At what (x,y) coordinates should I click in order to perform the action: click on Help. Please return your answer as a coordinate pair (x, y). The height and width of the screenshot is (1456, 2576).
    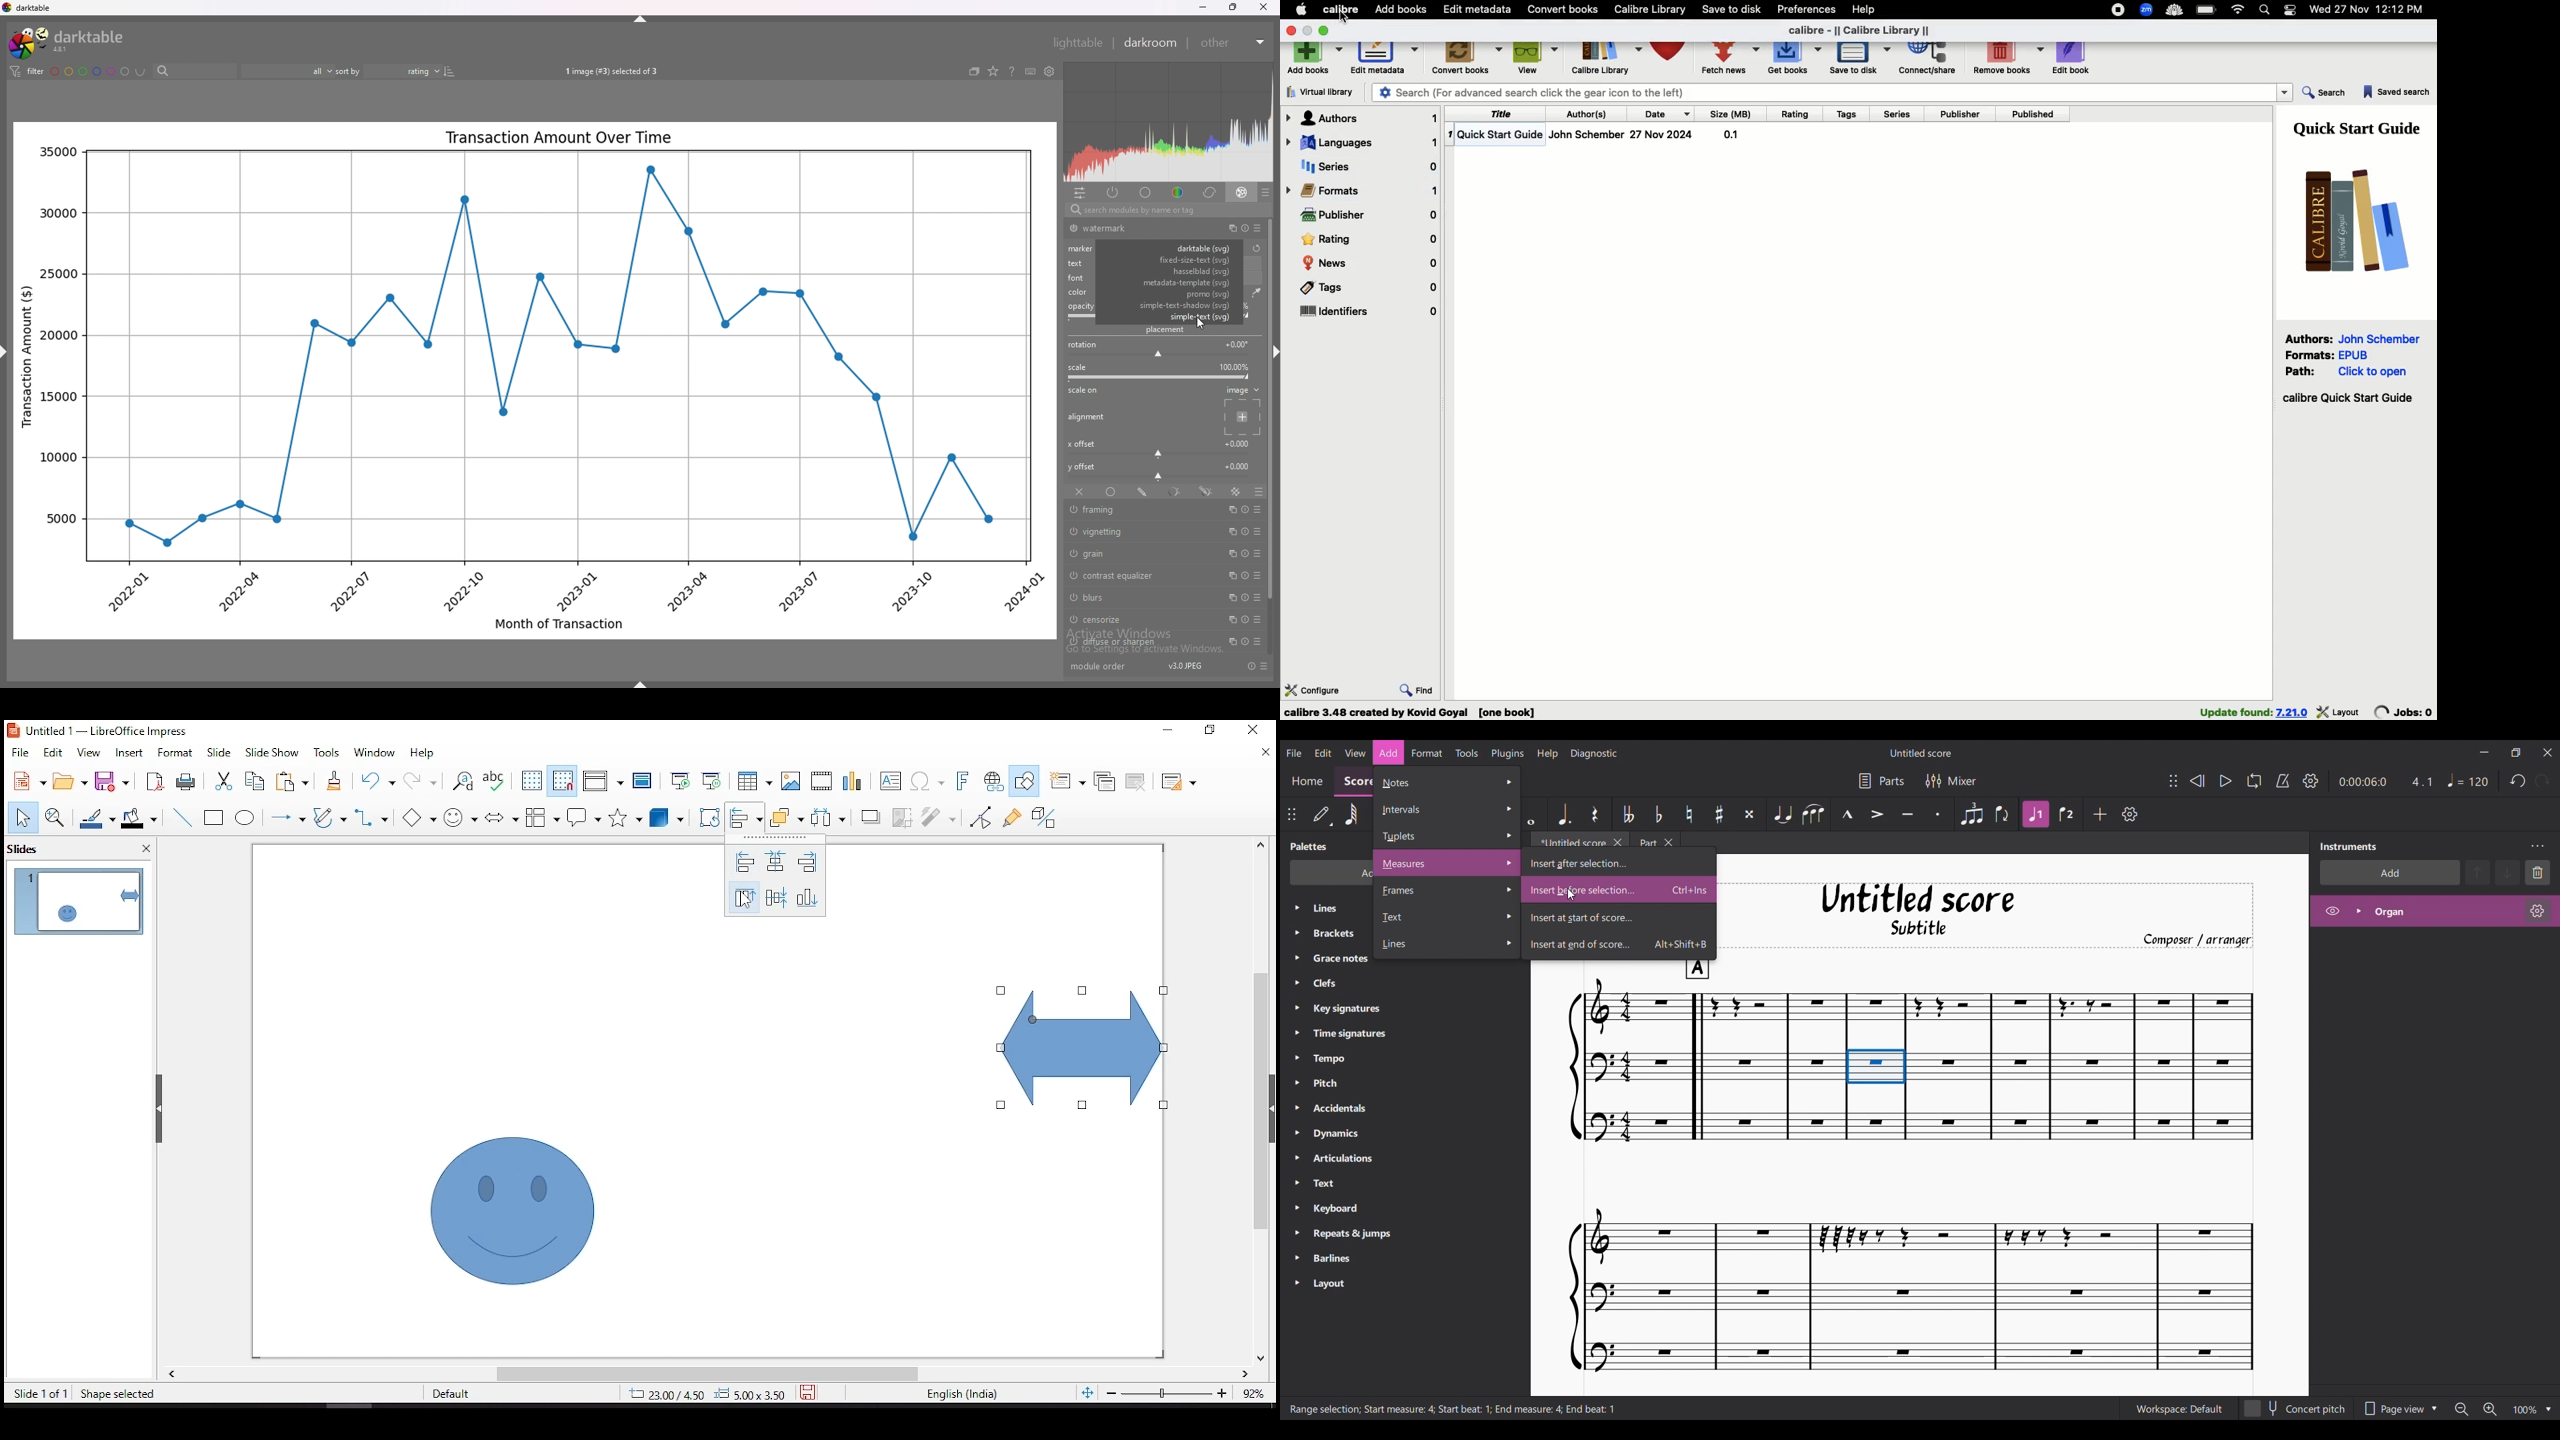
    Looking at the image, I should click on (1863, 8).